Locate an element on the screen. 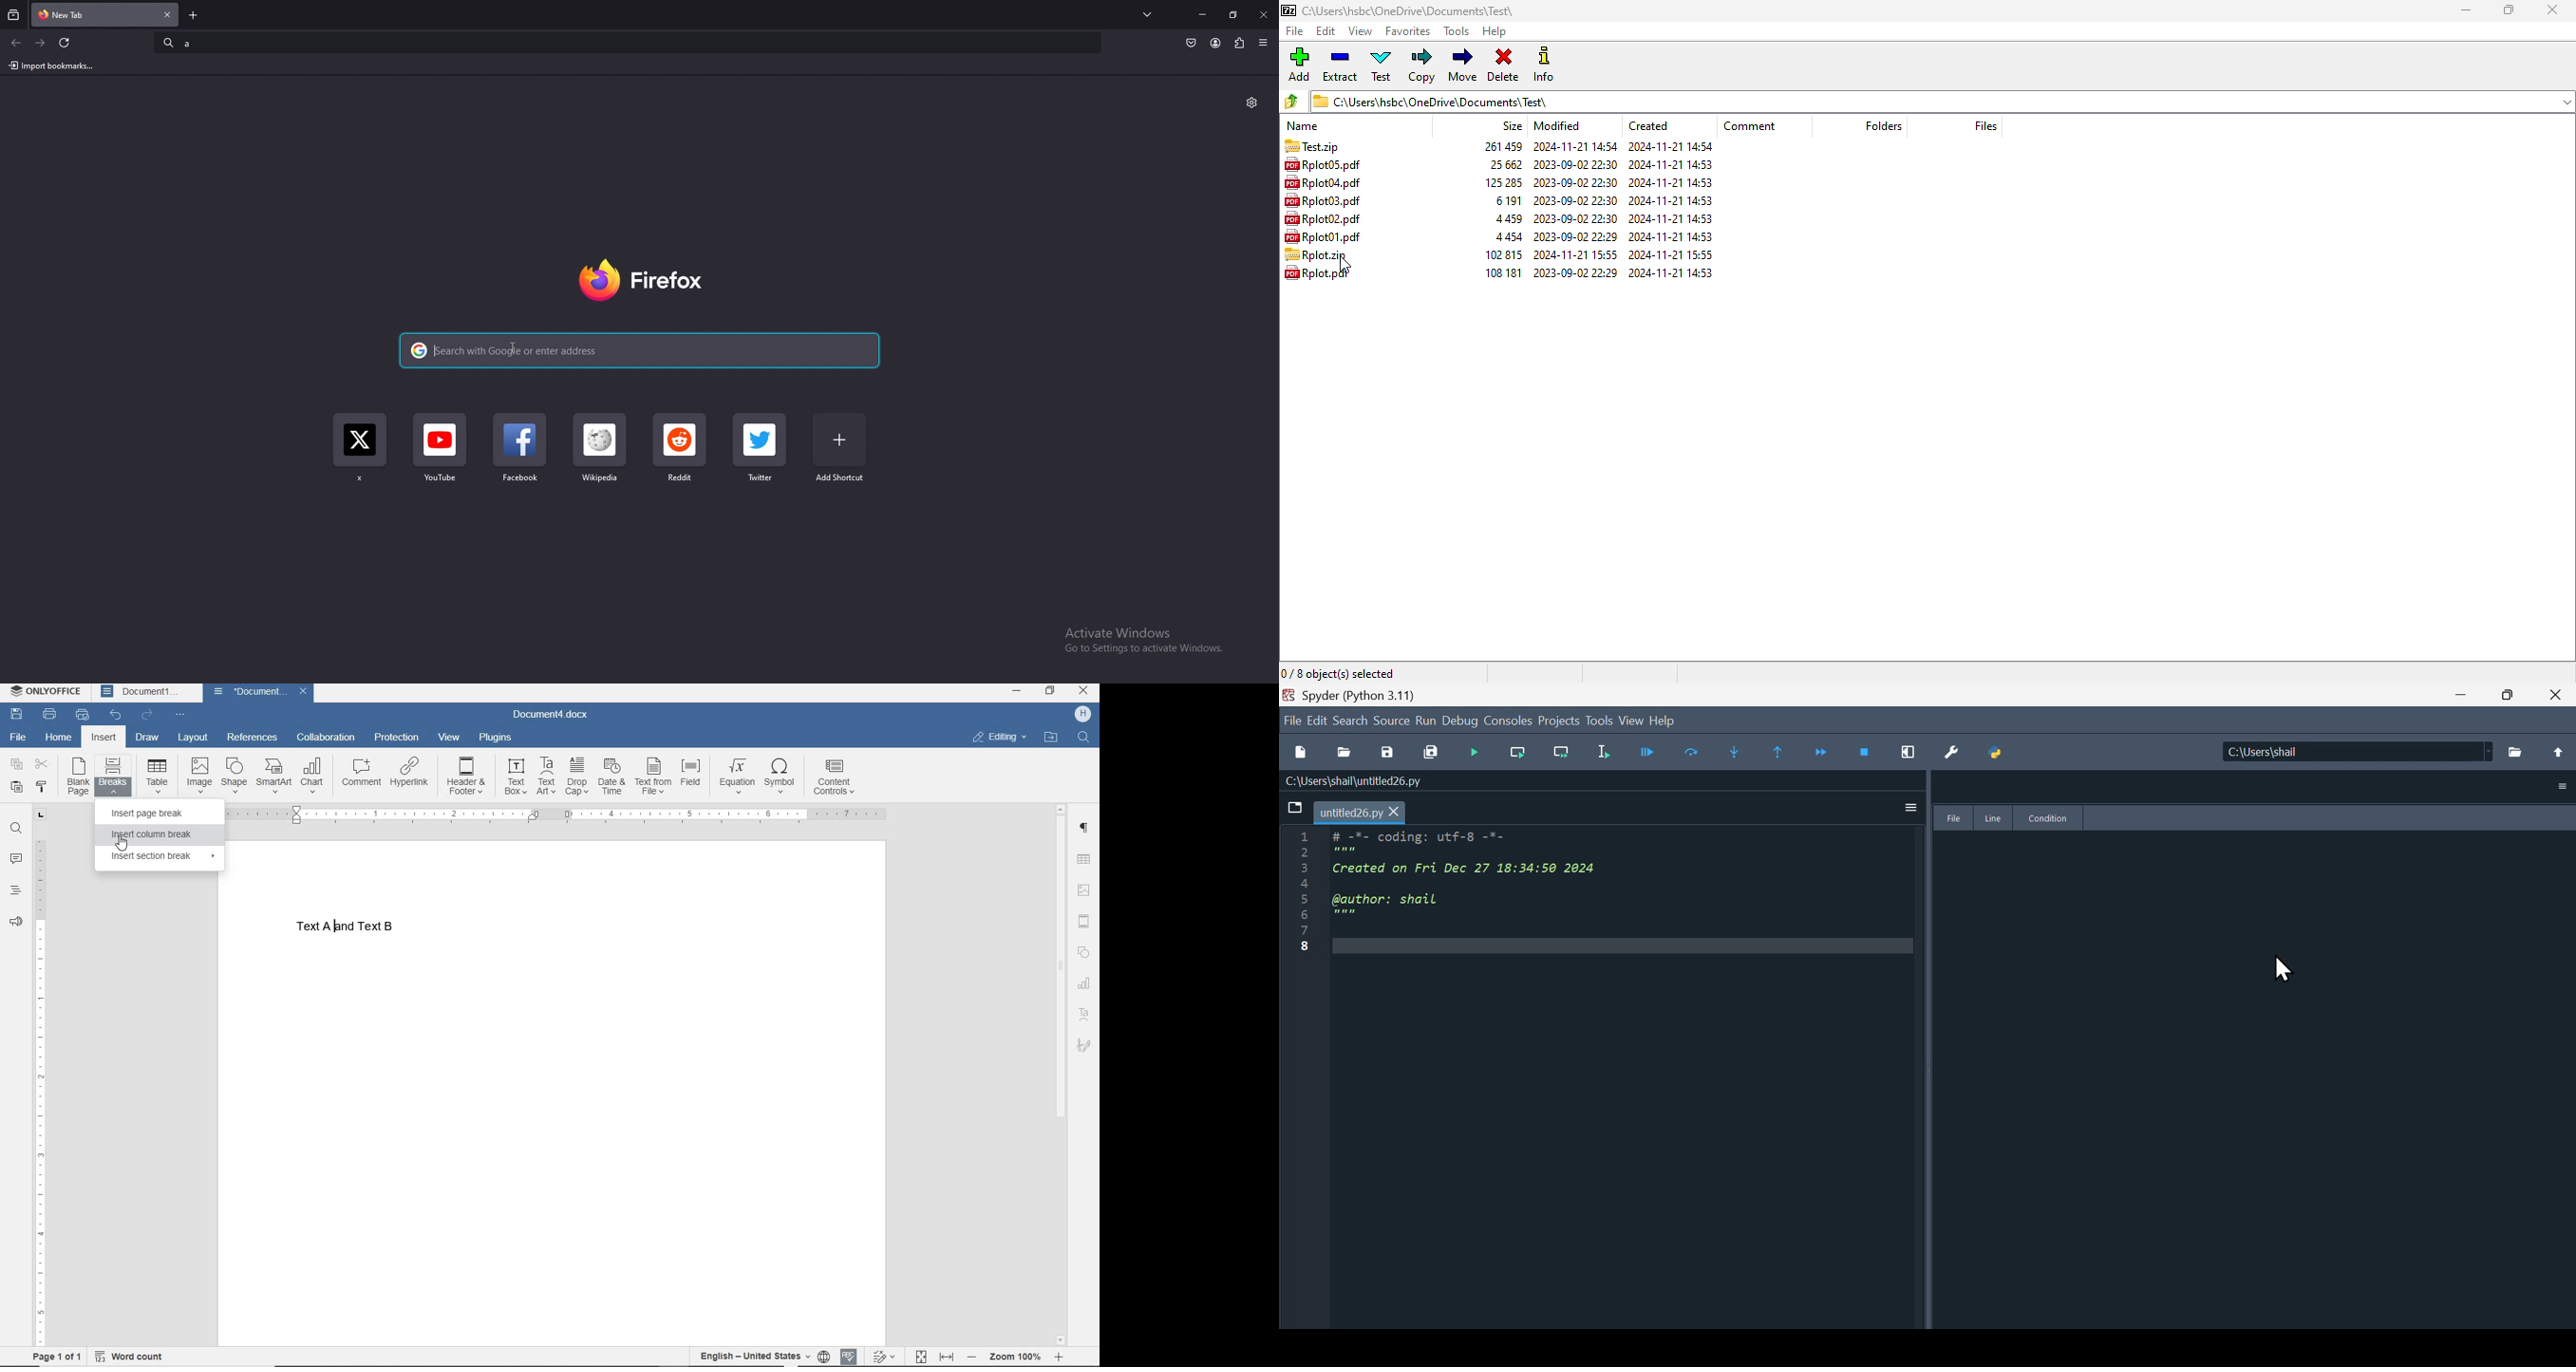 Image resolution: width=2576 pixels, height=1372 pixels. edit is located at coordinates (1326, 31).